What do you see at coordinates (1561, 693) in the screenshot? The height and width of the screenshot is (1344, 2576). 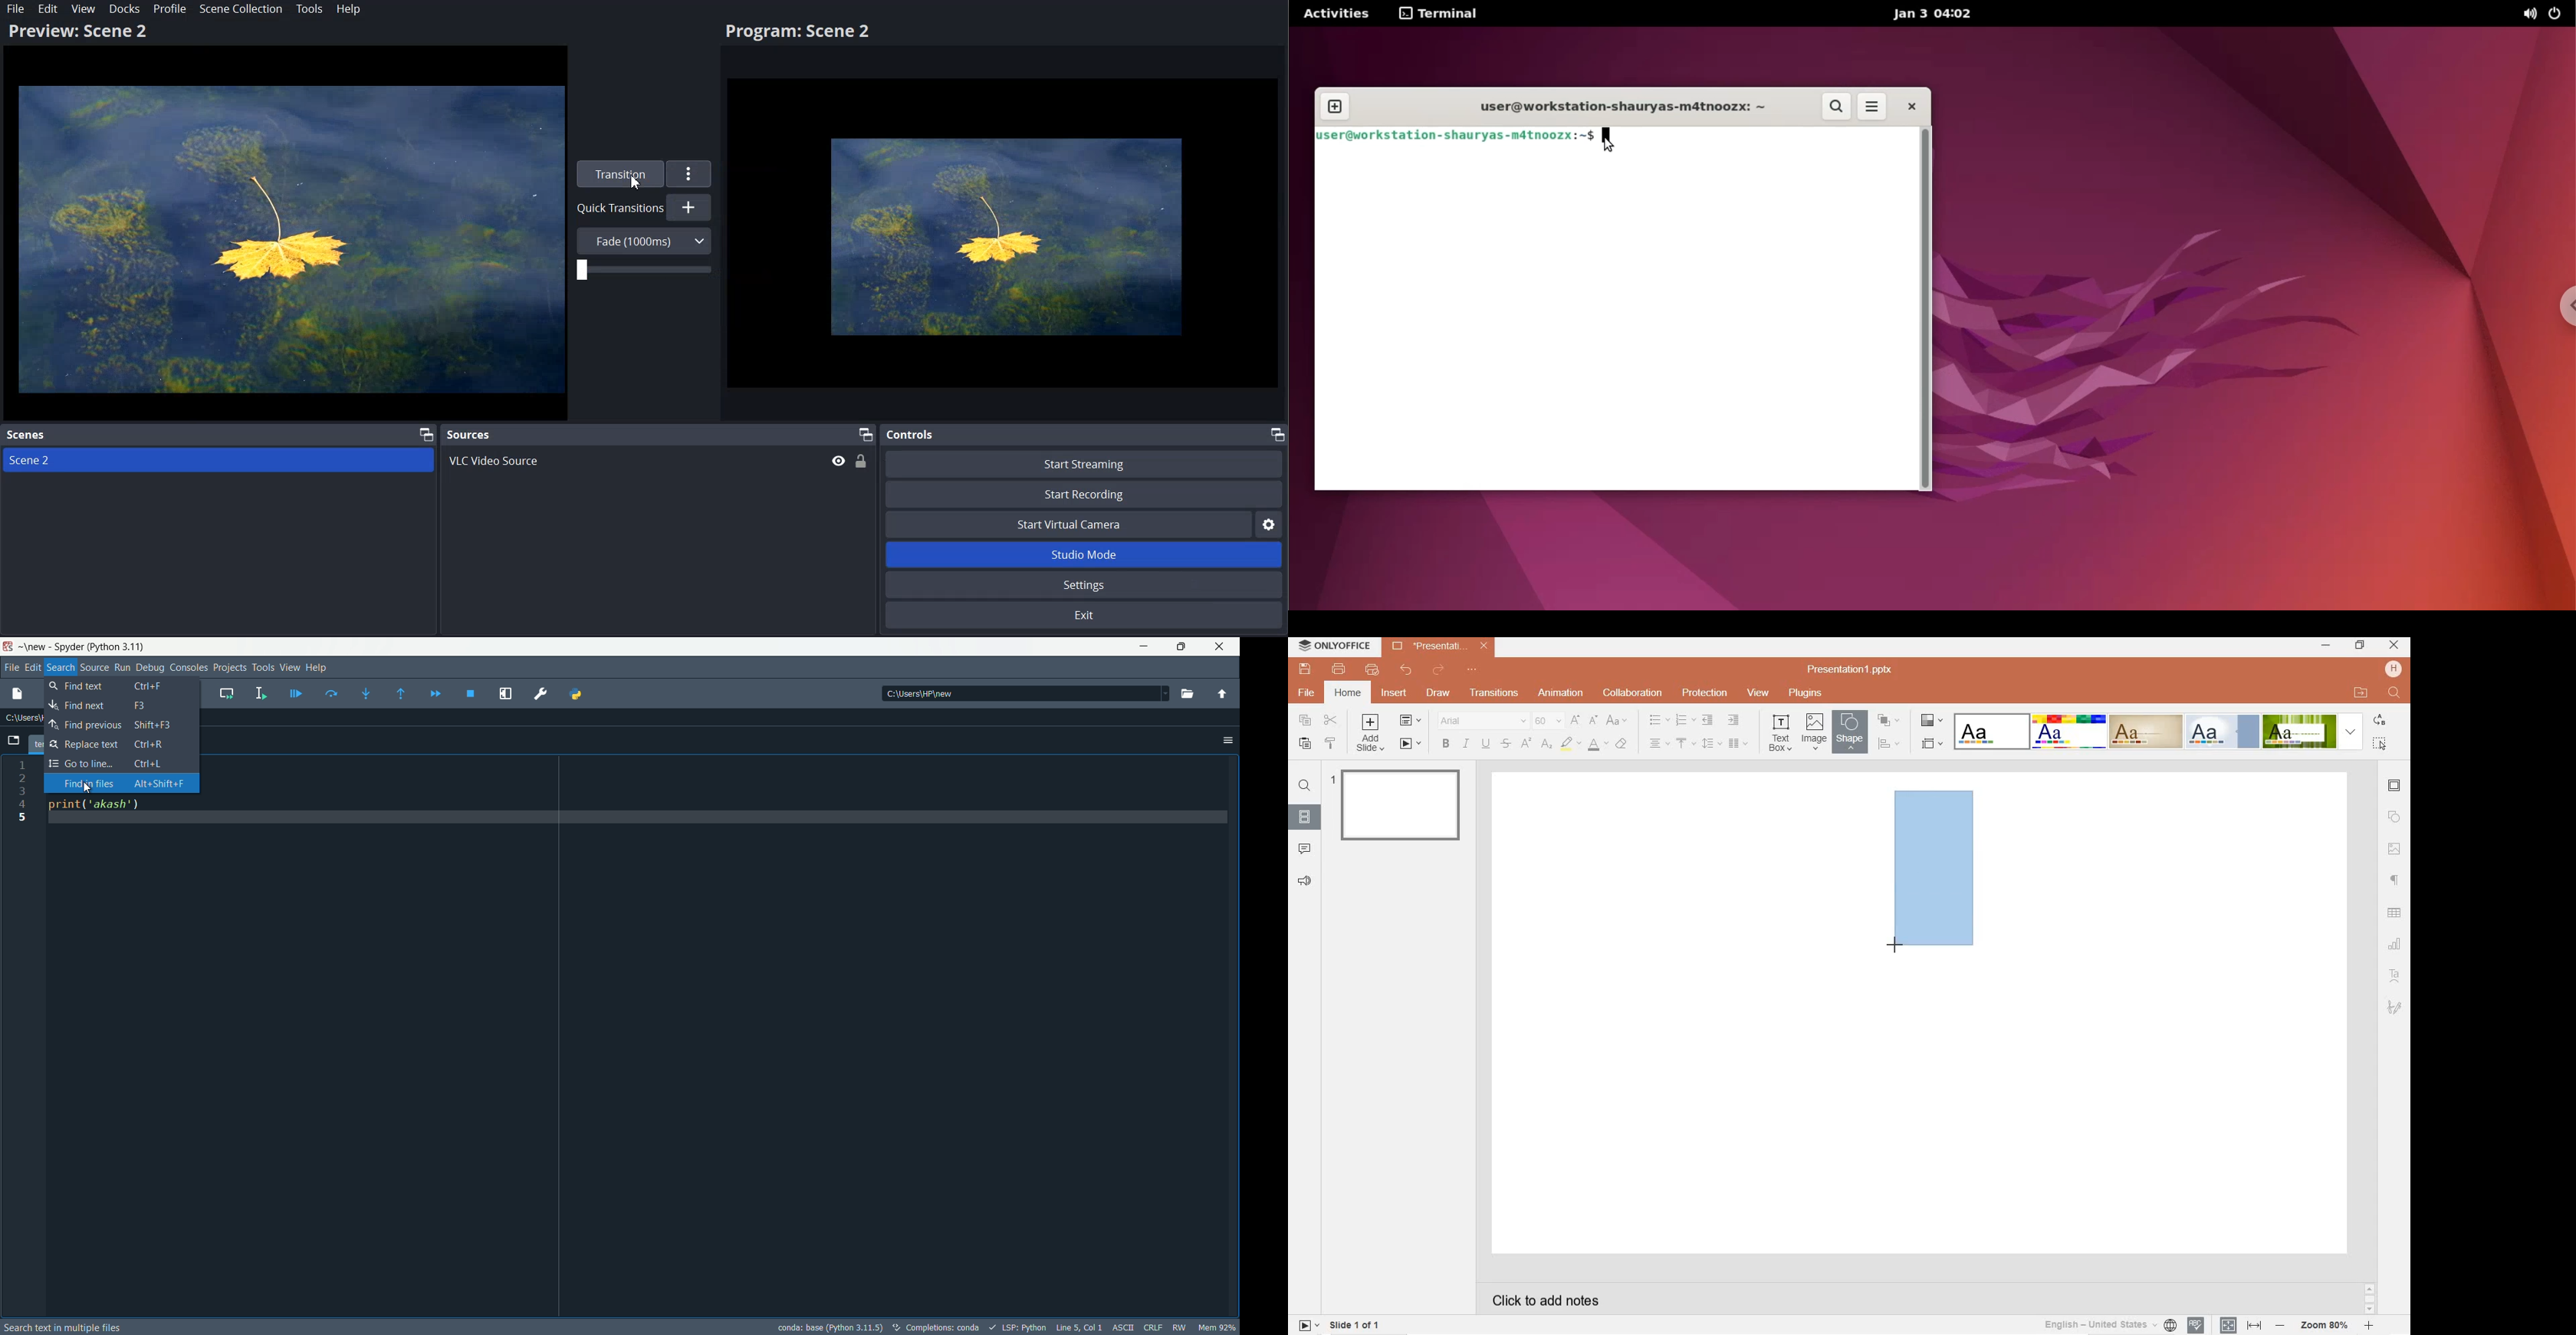 I see `animation` at bounding box center [1561, 693].